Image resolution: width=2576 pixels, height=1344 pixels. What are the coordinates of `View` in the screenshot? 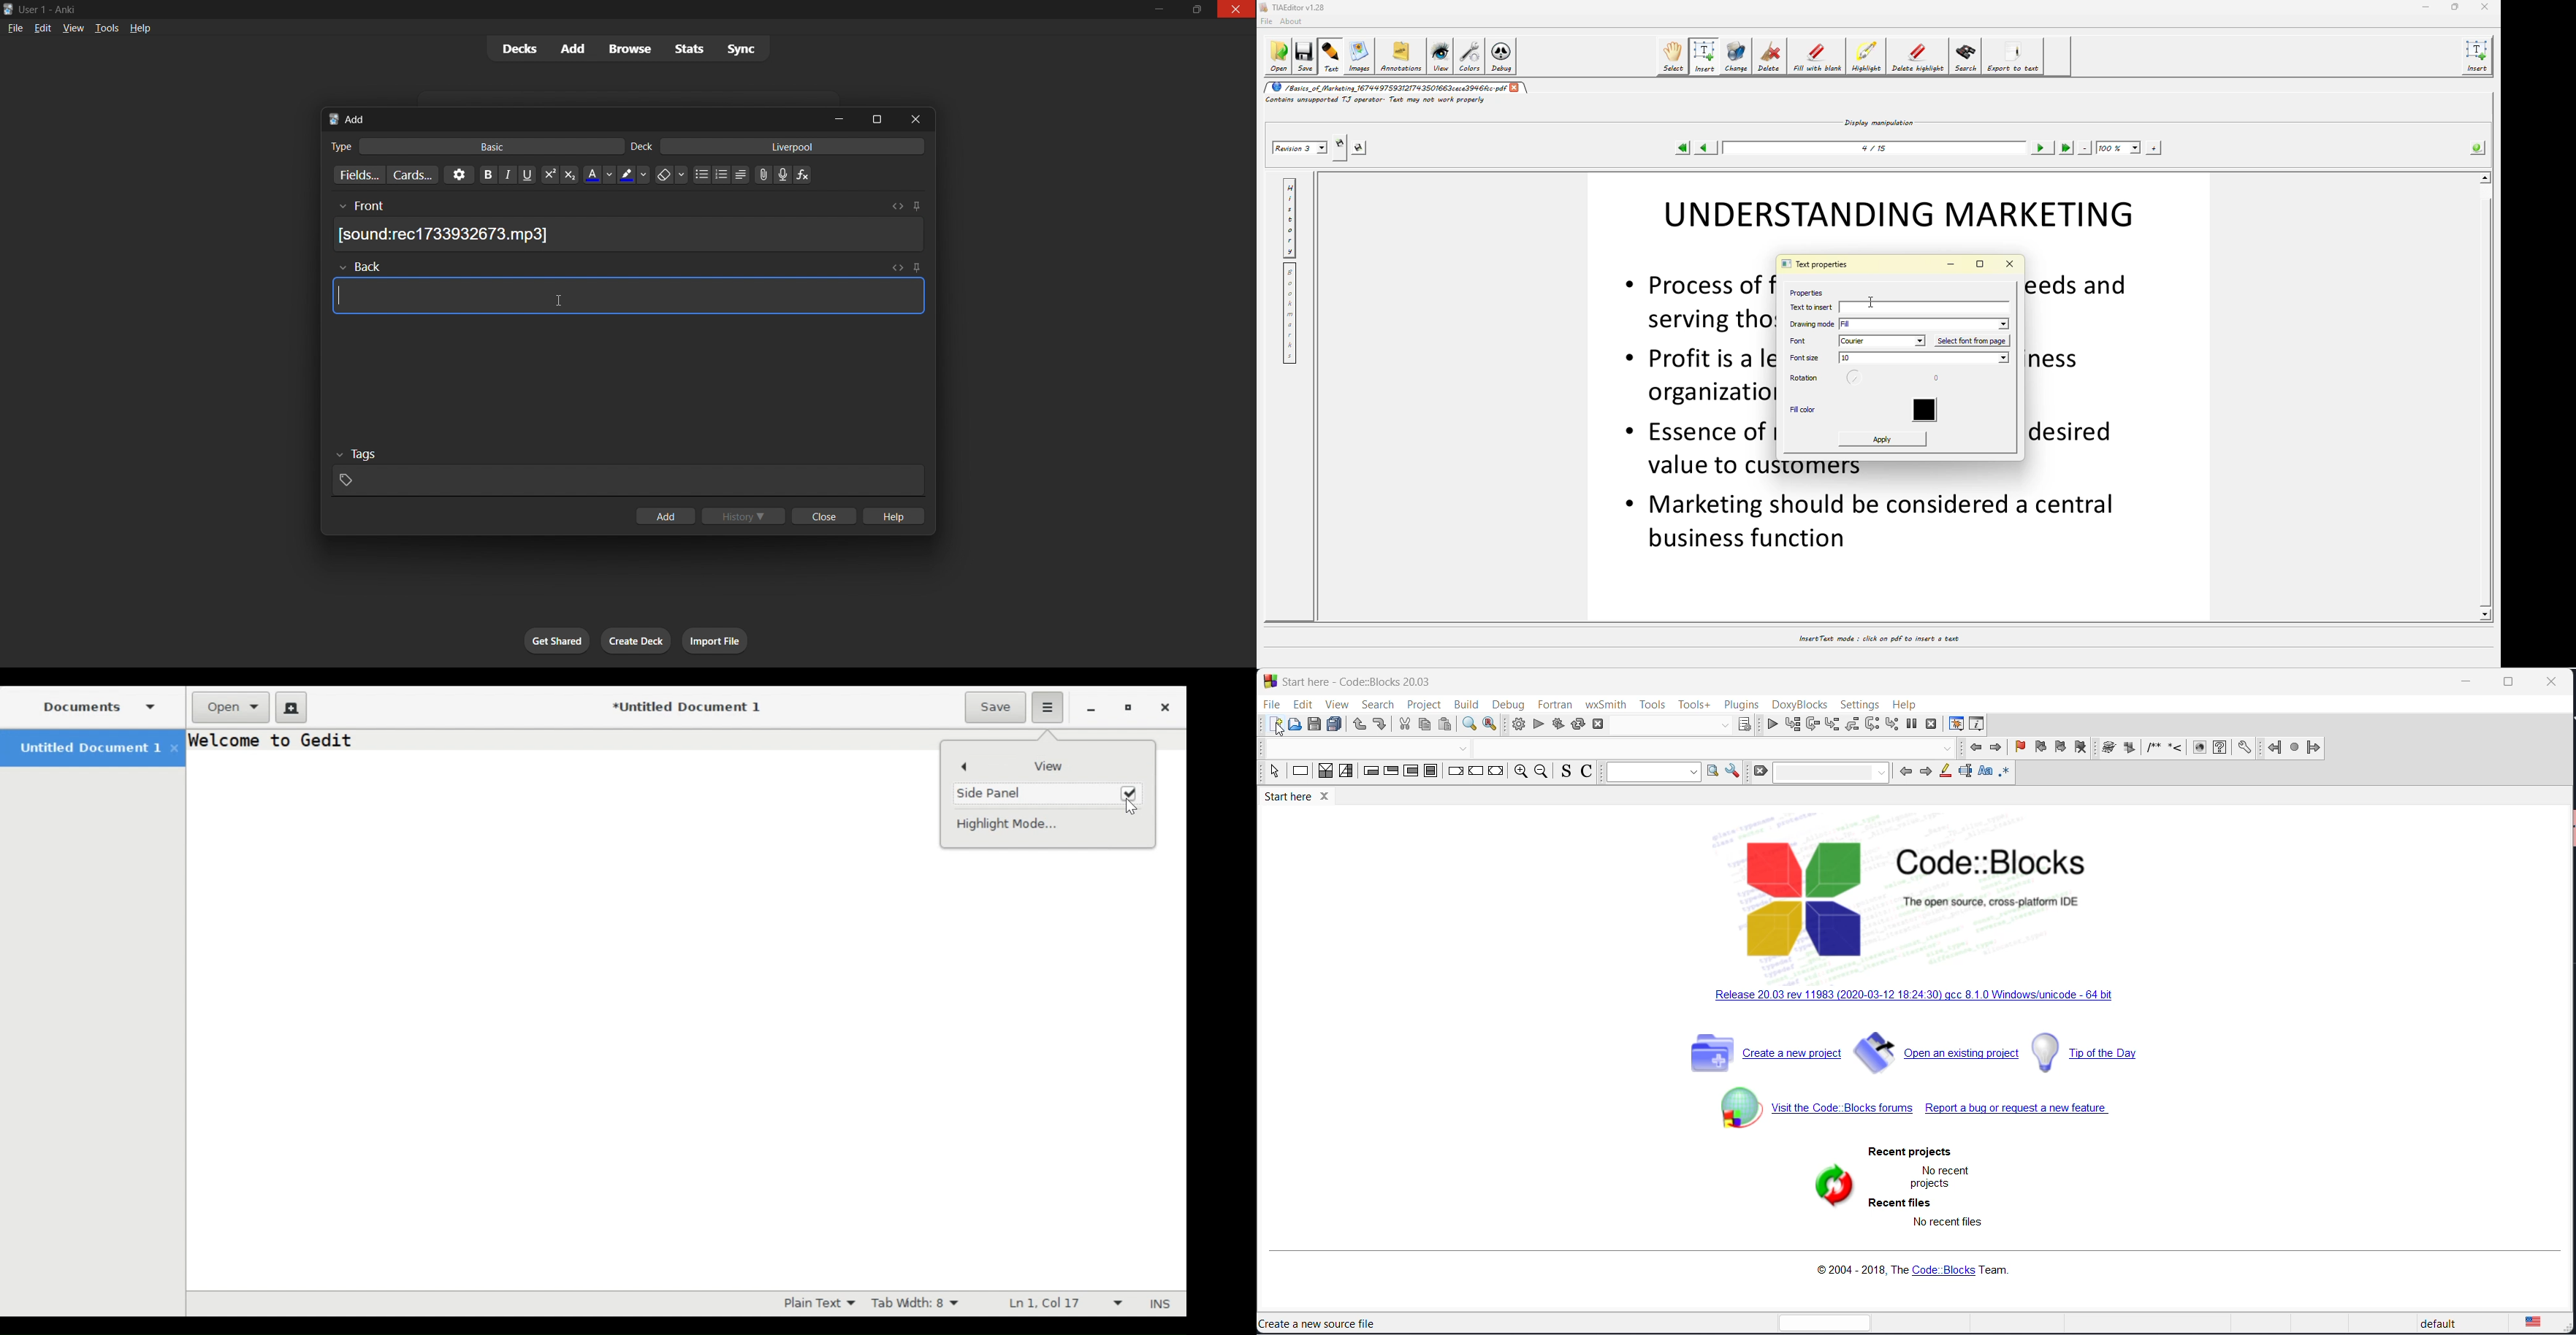 It's located at (1336, 704).